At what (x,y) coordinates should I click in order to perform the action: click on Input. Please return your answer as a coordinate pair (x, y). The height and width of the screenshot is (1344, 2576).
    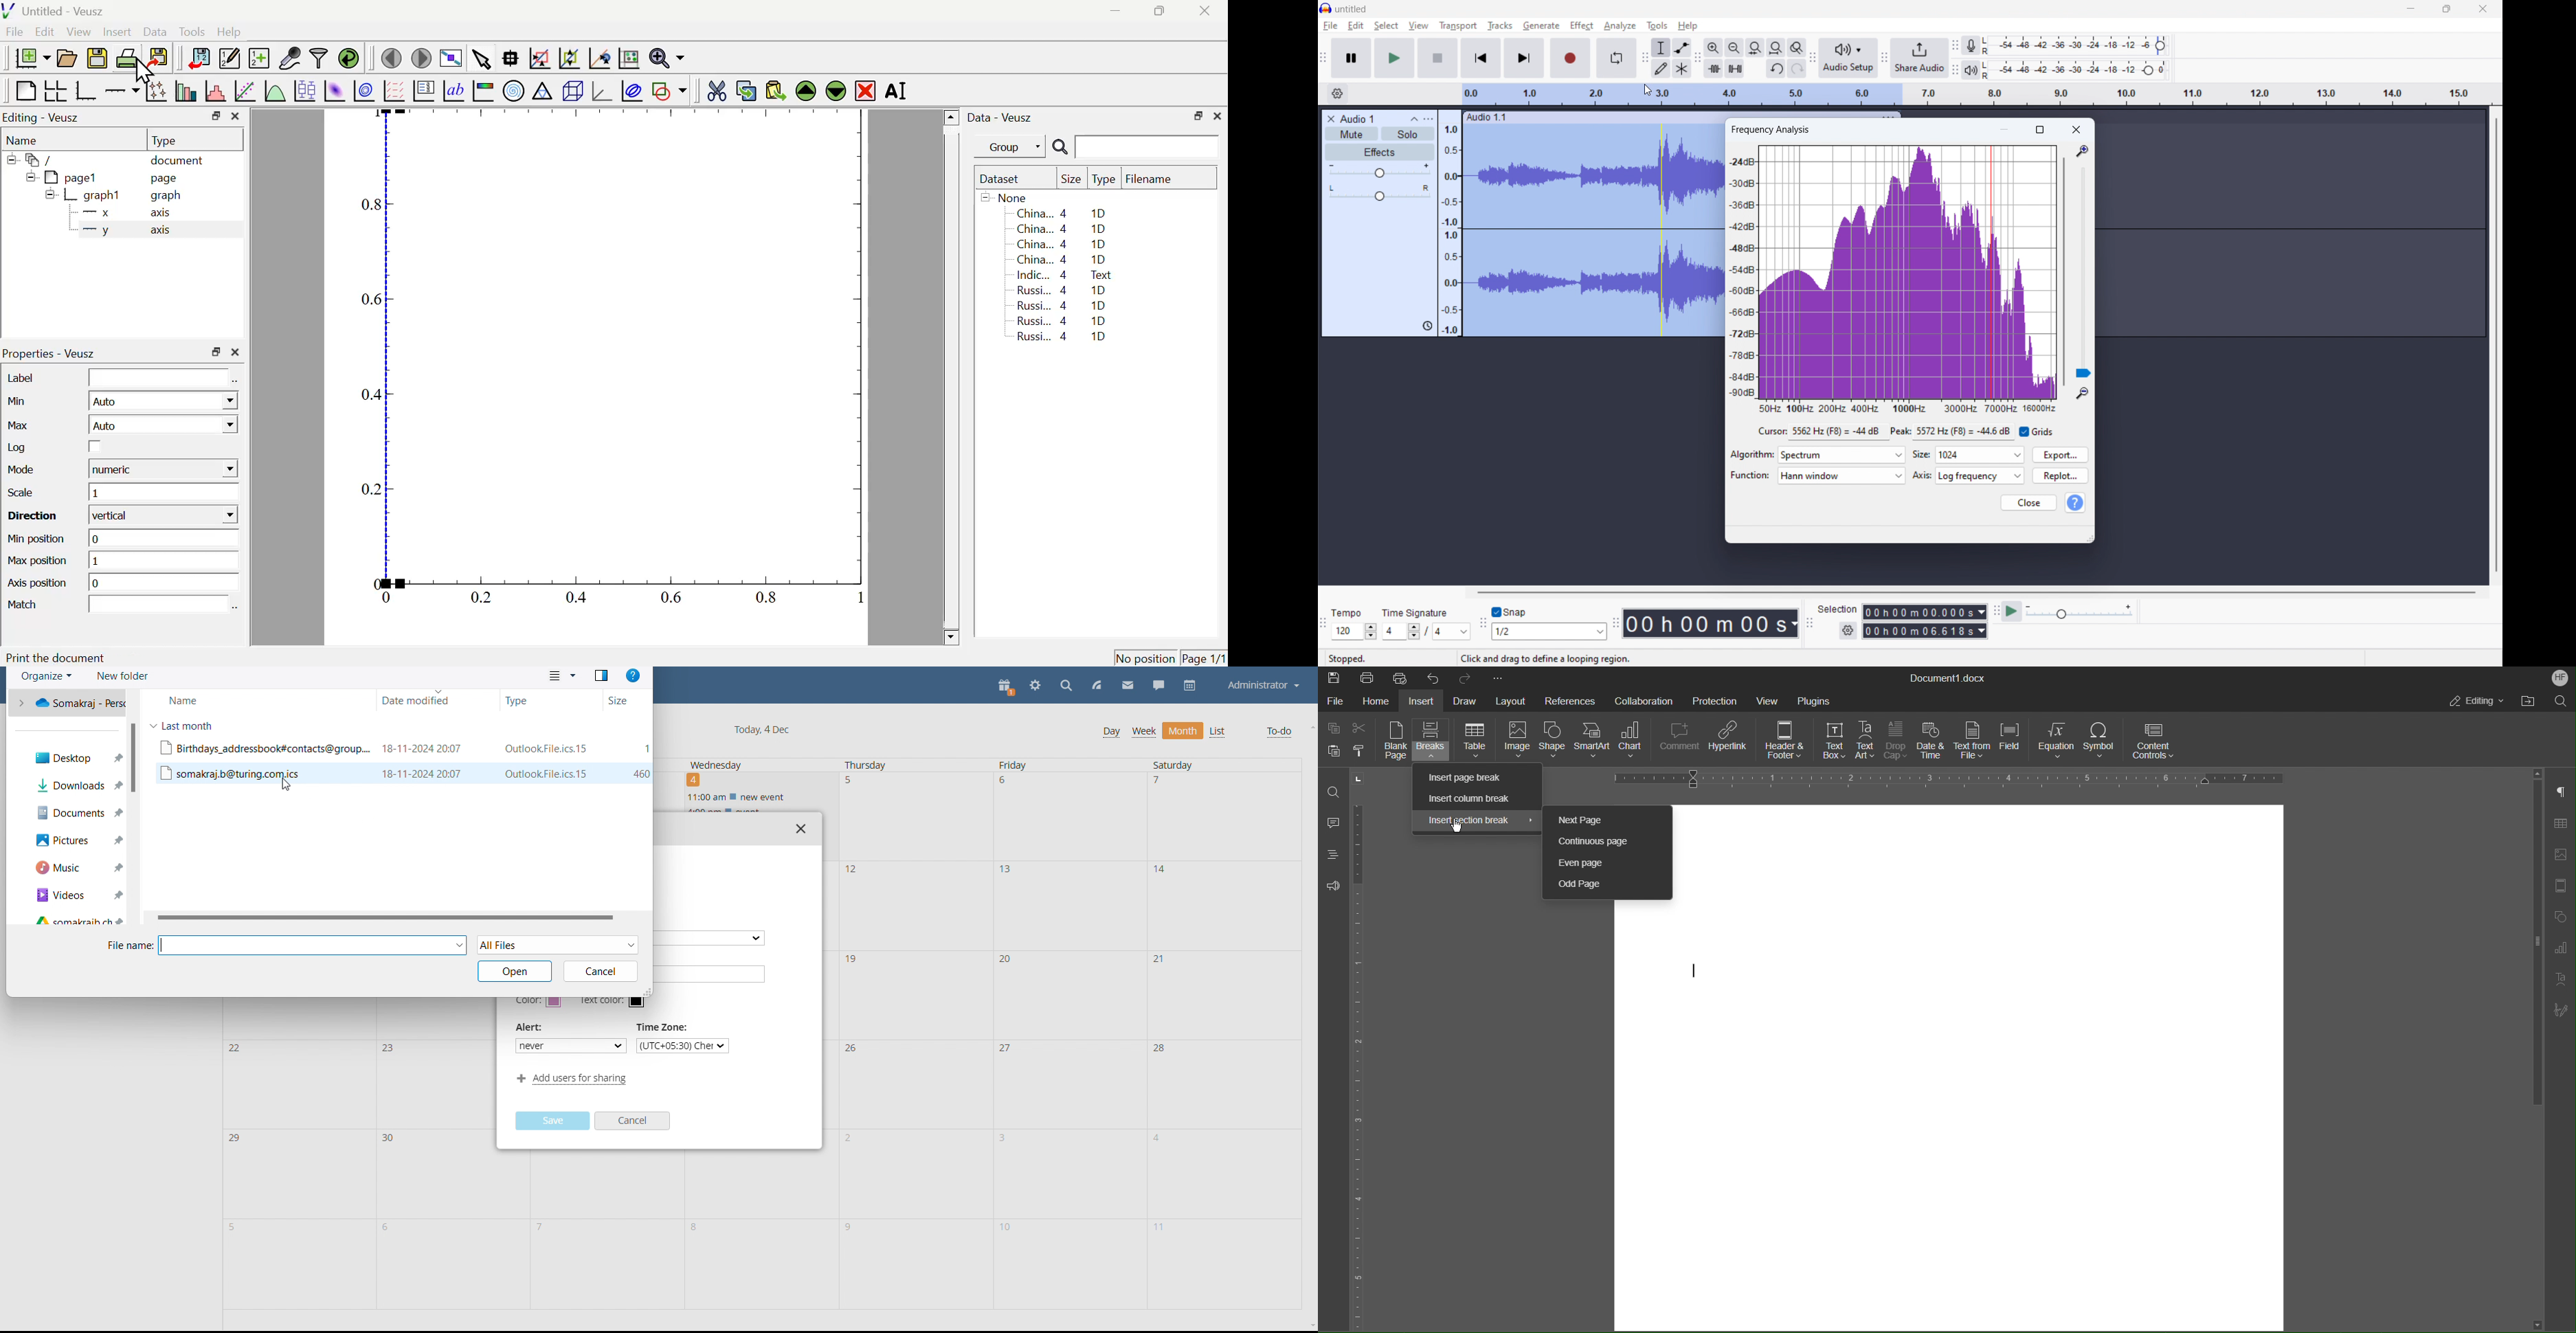
    Looking at the image, I should click on (157, 604).